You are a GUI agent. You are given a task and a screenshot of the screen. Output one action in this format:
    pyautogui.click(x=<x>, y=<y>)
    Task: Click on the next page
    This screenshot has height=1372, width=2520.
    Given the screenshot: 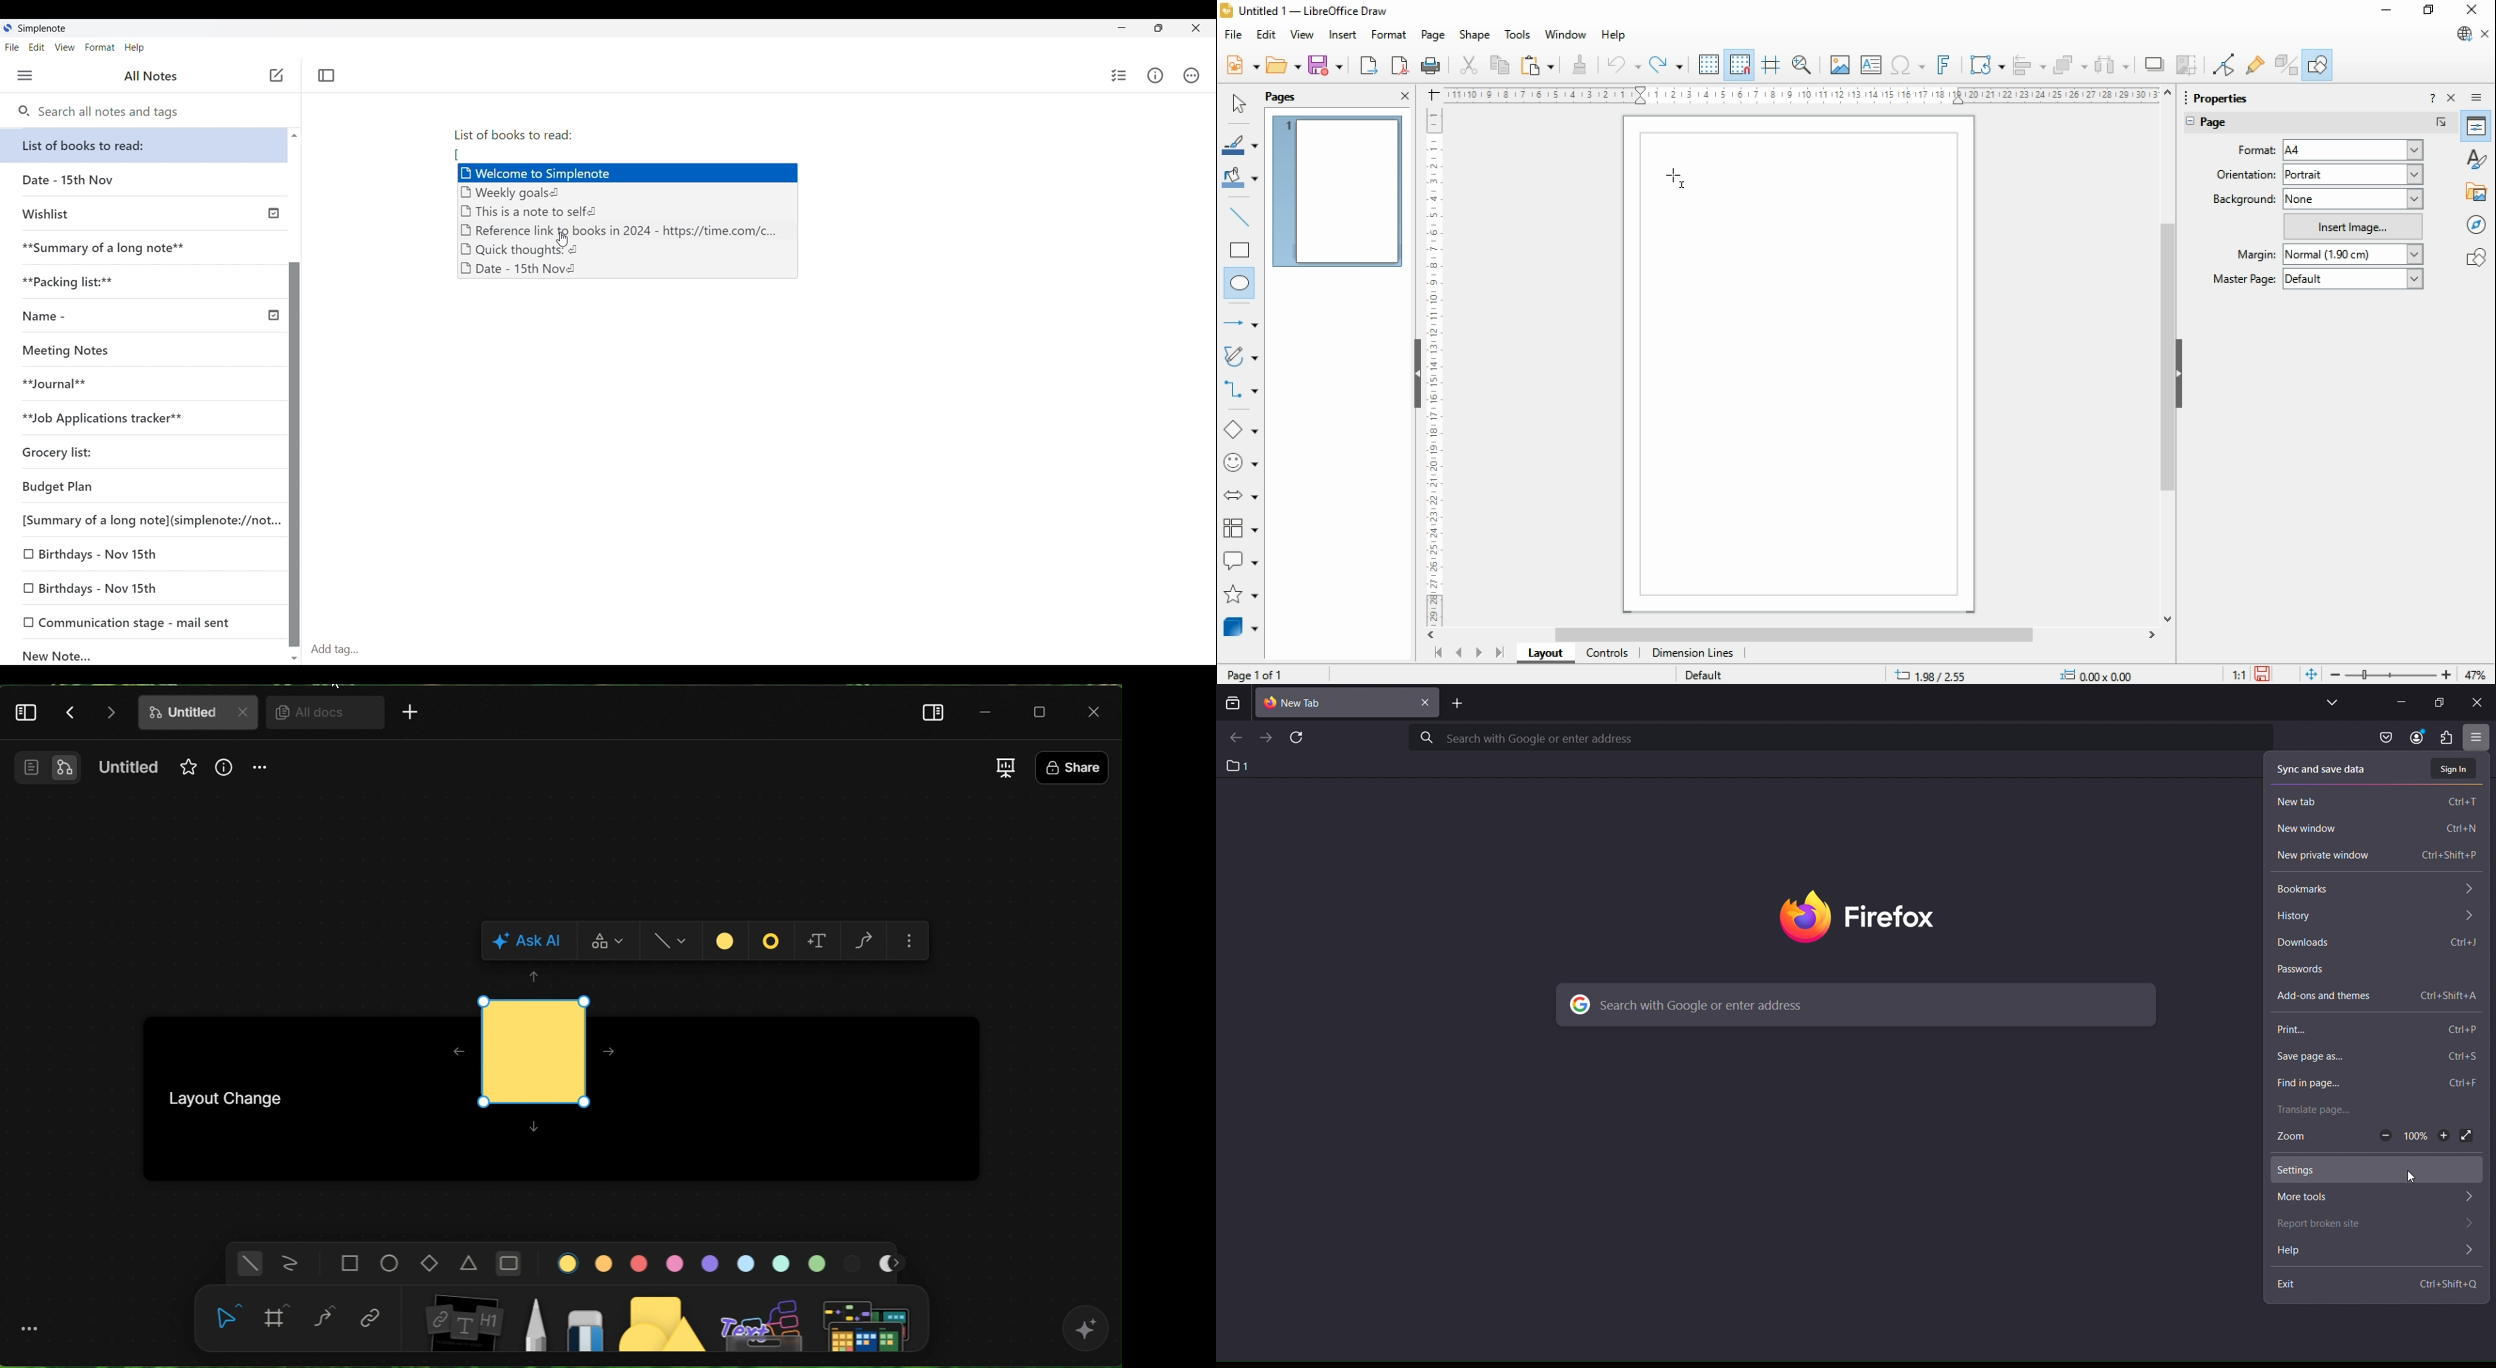 What is the action you would take?
    pyautogui.click(x=1479, y=654)
    